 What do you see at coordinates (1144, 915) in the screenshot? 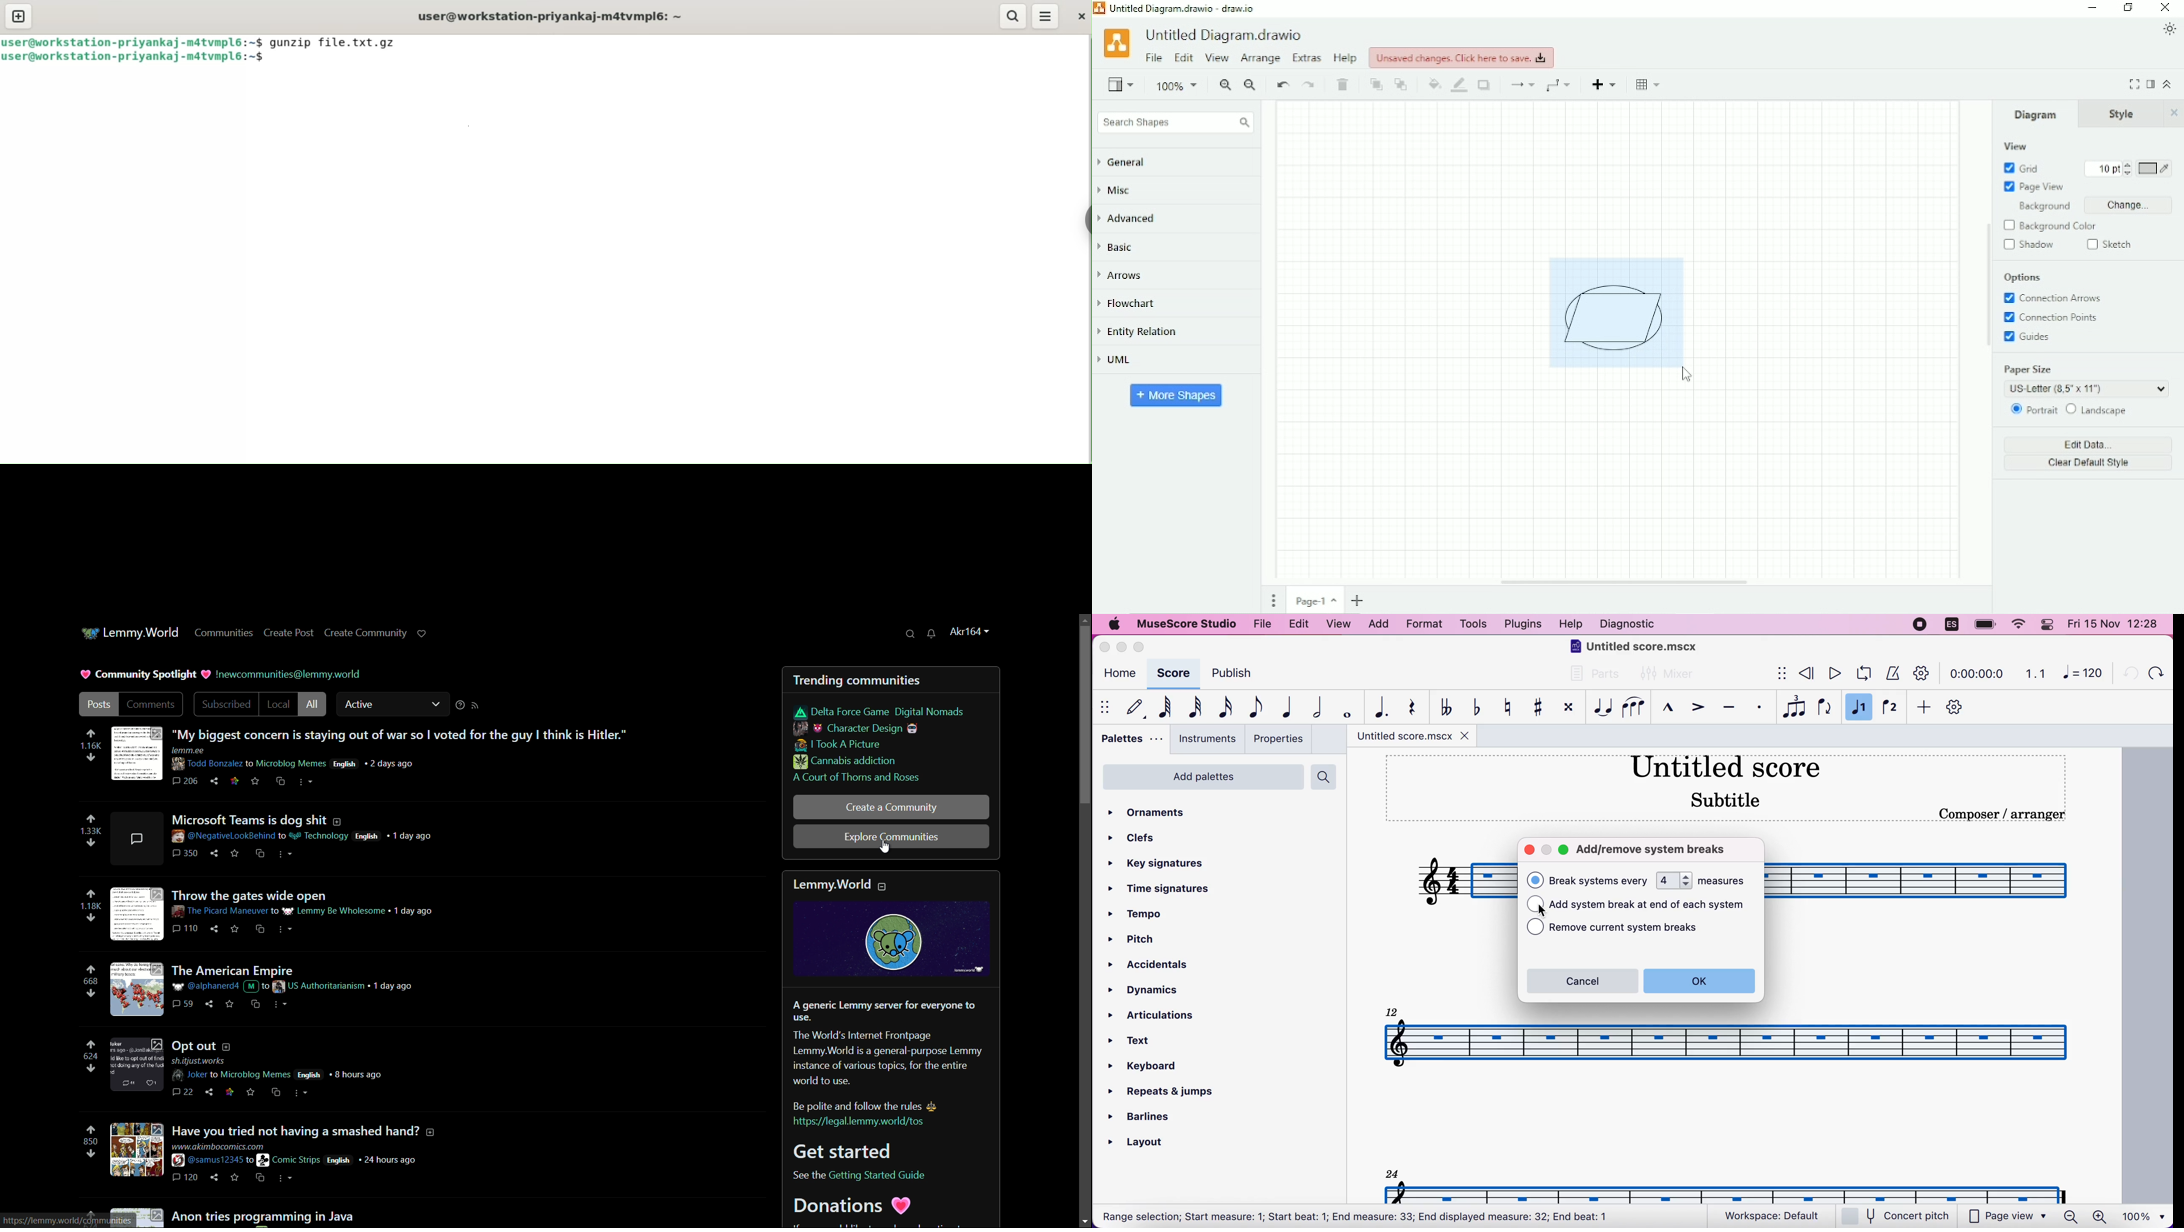
I see `tempo` at bounding box center [1144, 915].